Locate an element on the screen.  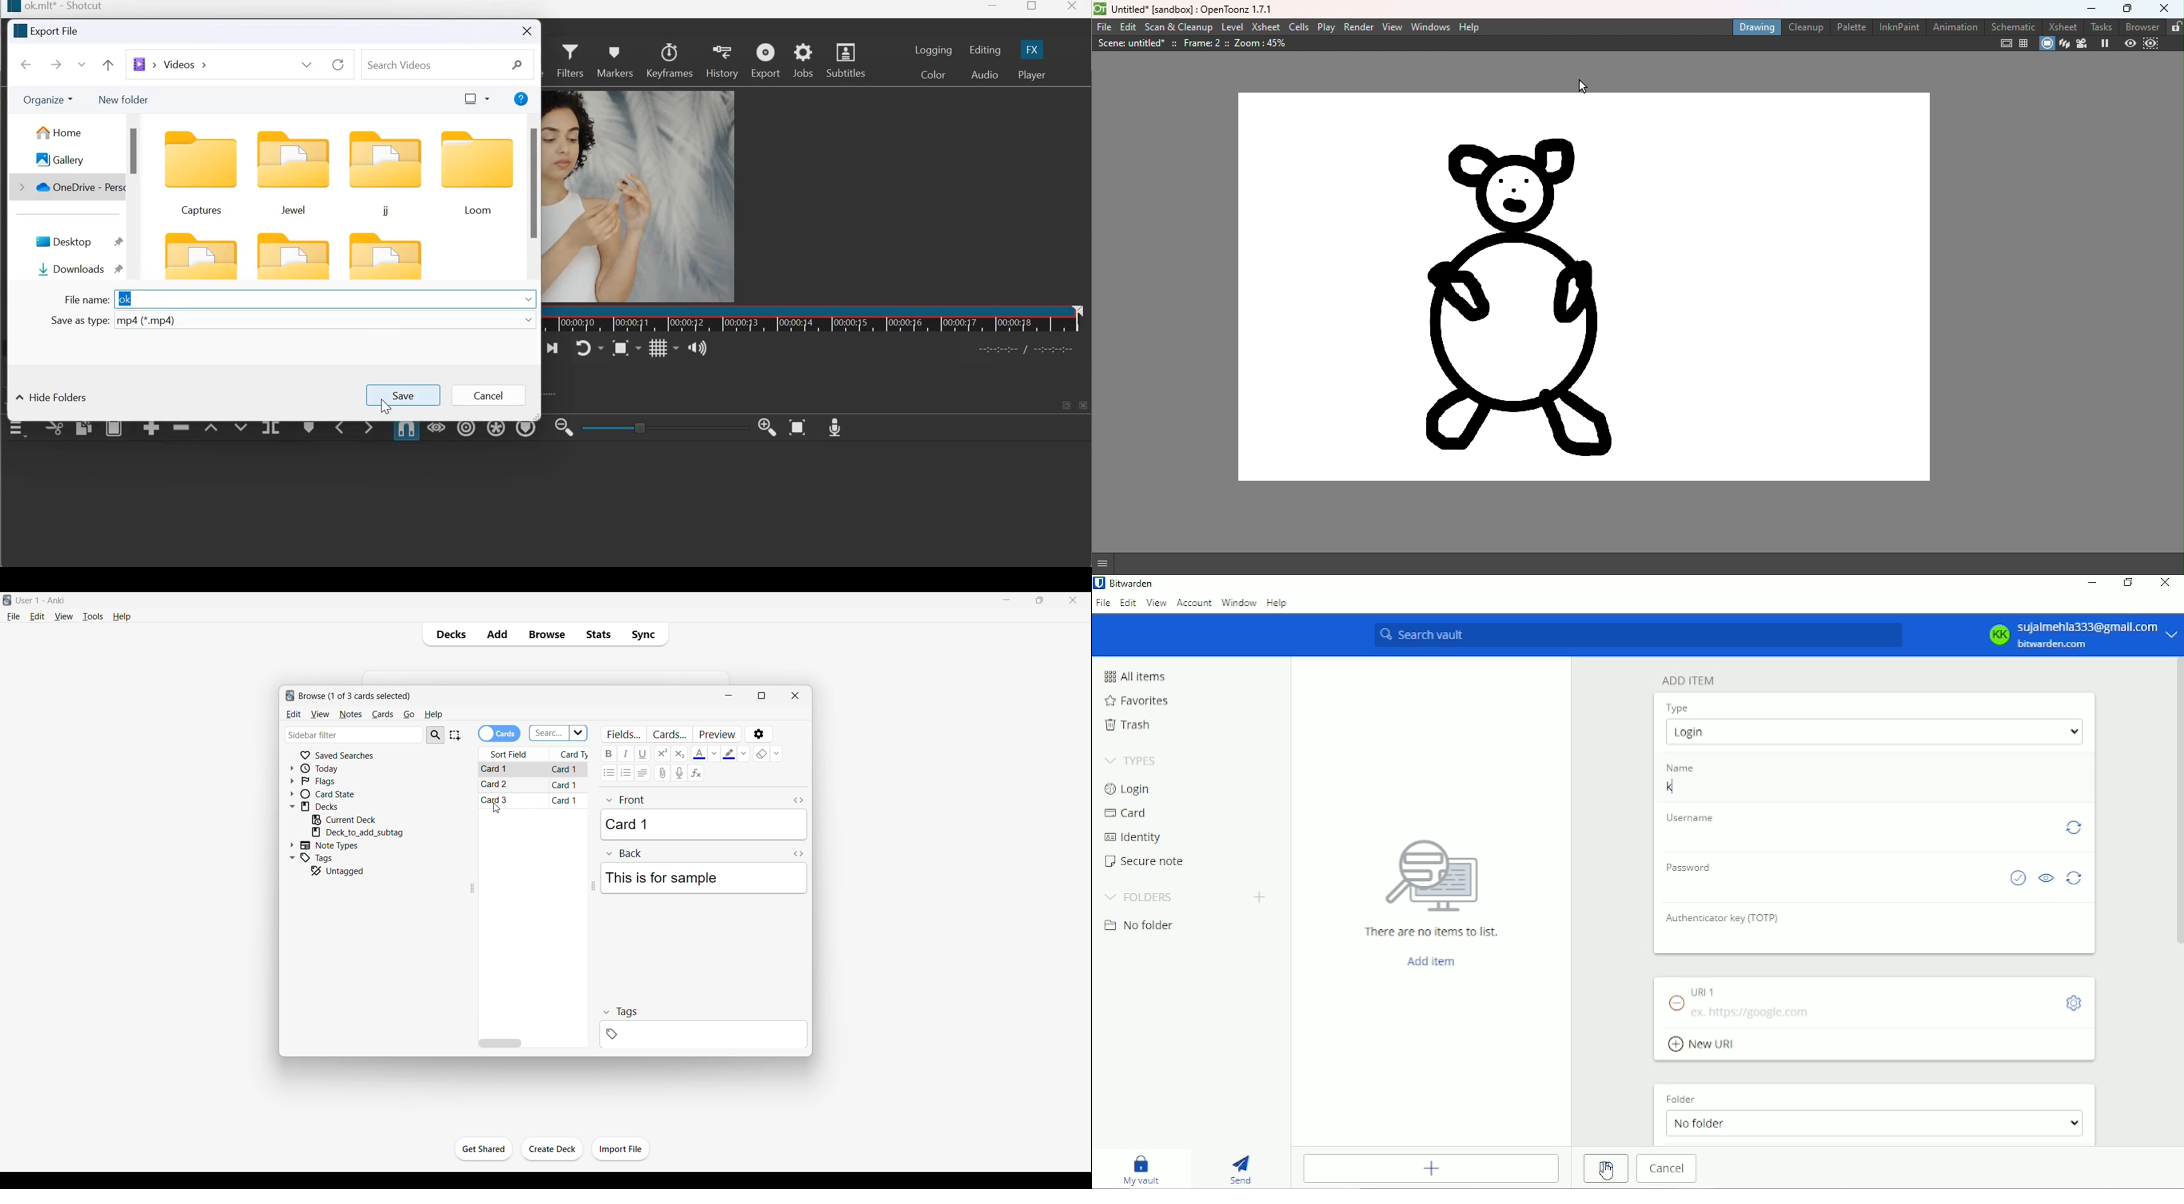
KK sujalmehla333@gmail.com         bitwarden.com is located at coordinates (2078, 635).